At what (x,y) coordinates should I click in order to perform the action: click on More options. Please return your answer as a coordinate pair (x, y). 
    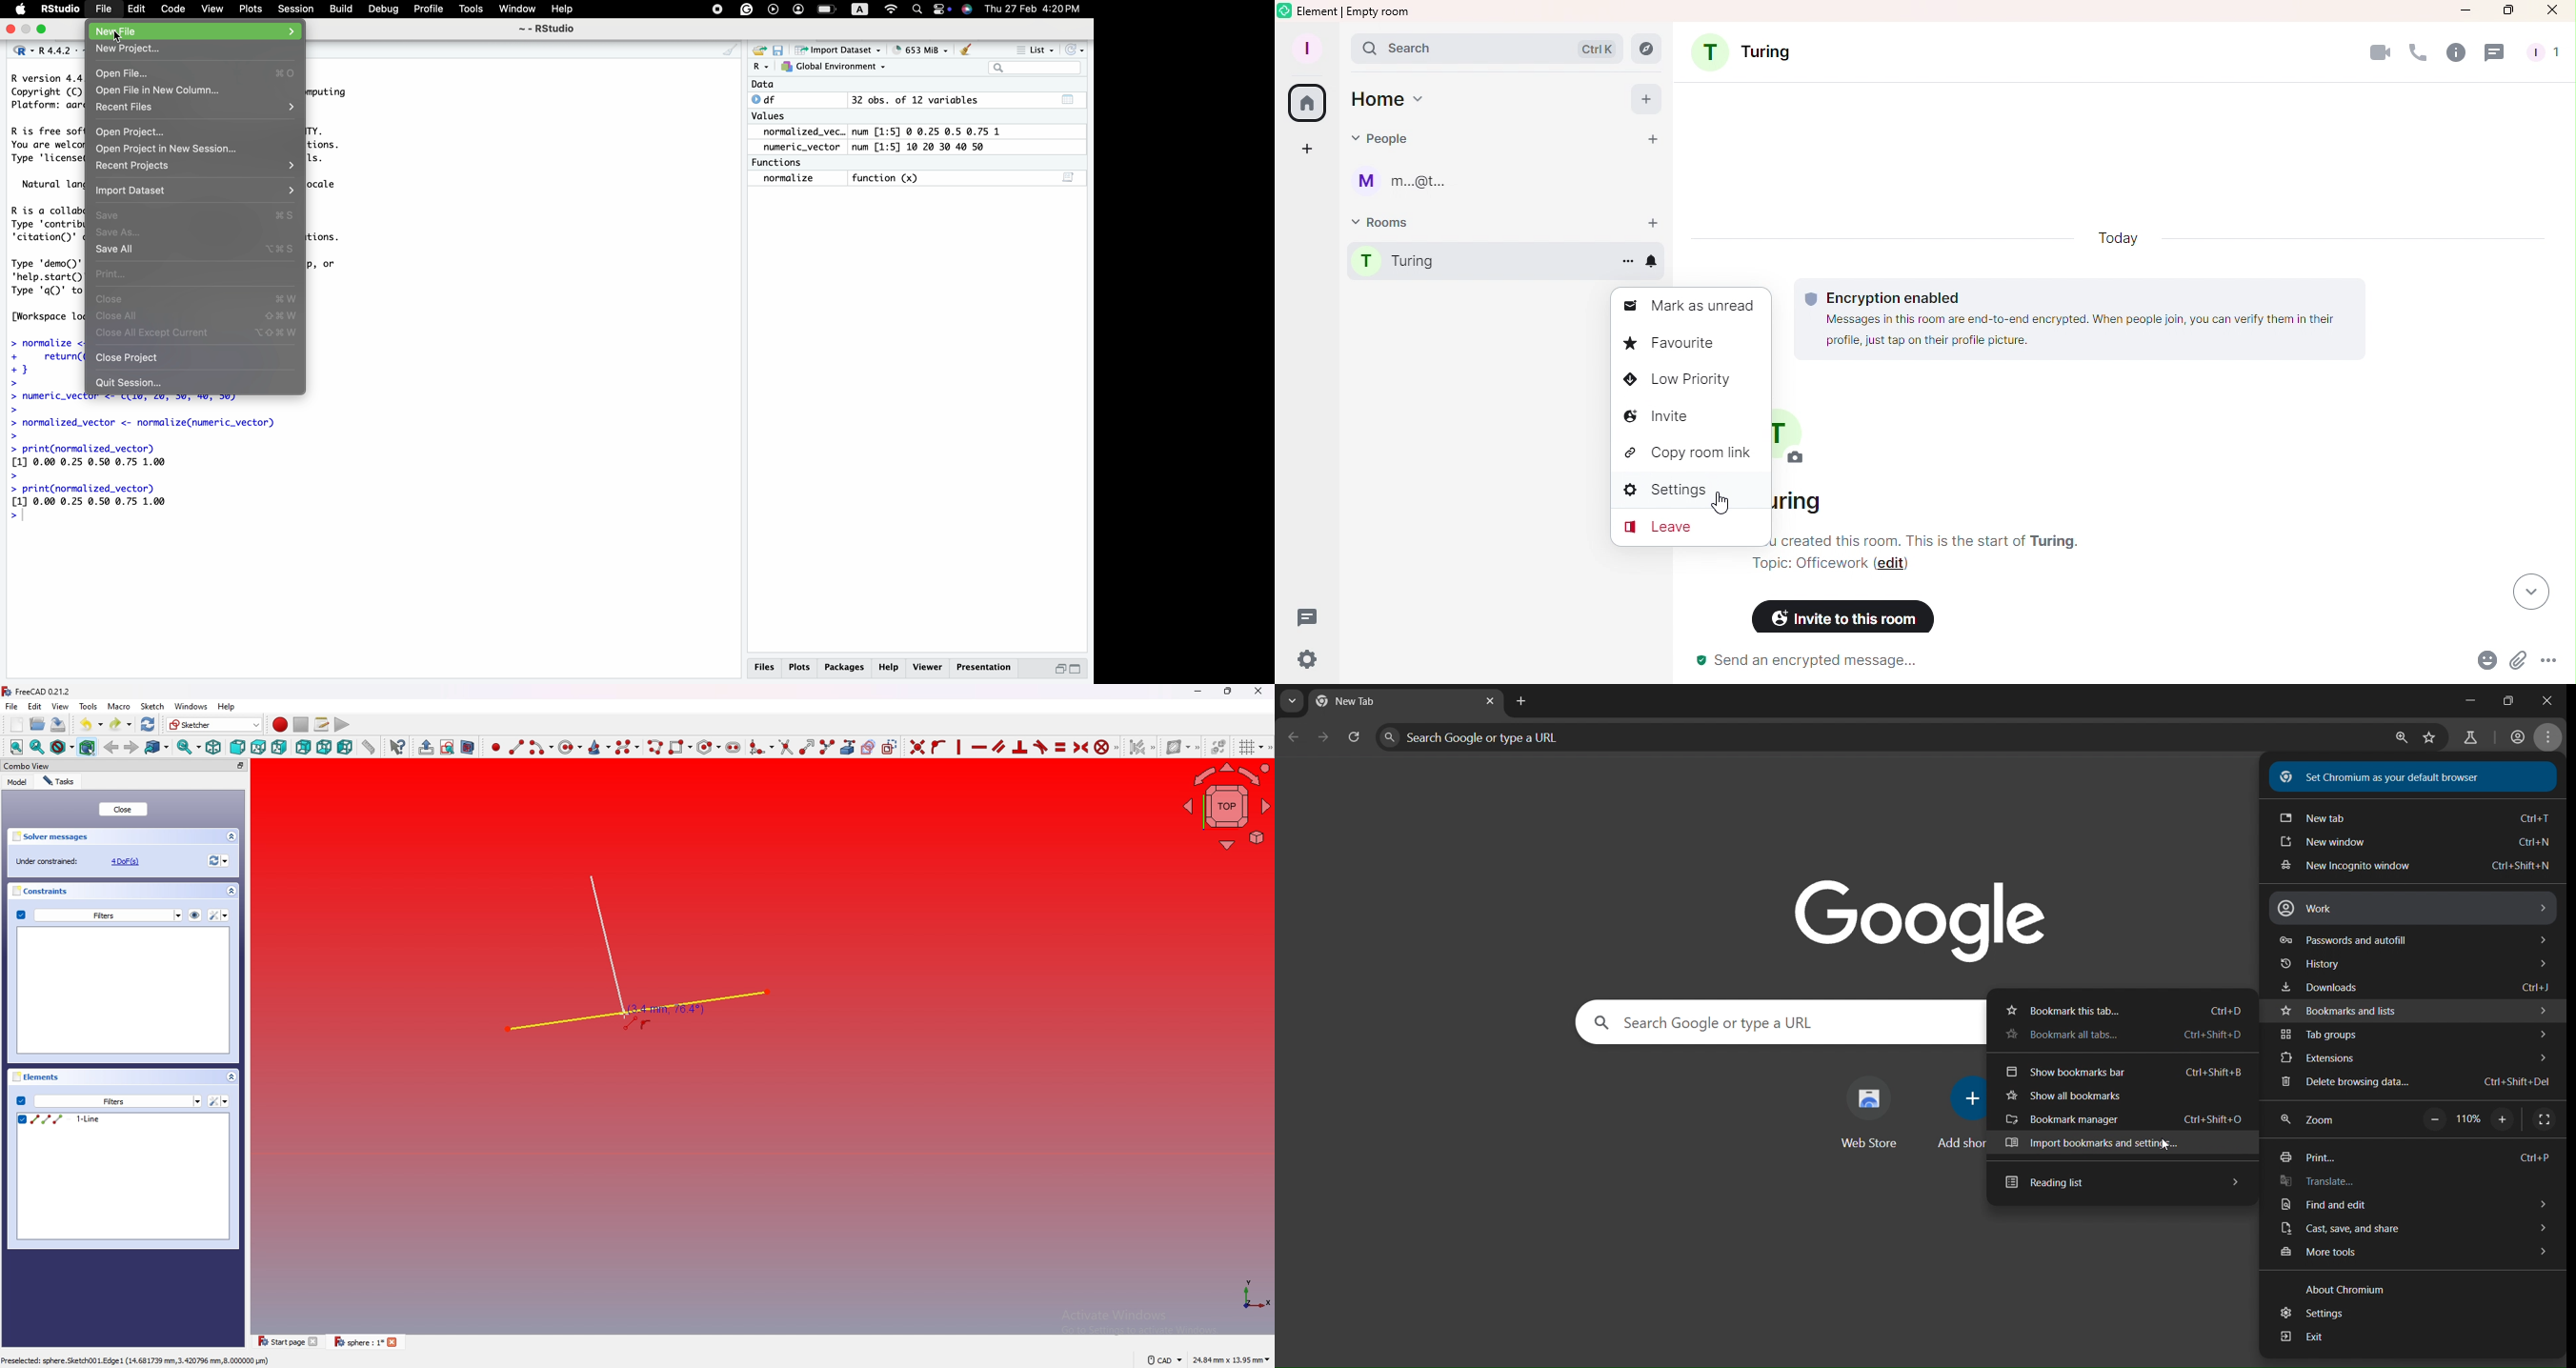
    Looking at the image, I should click on (2547, 663).